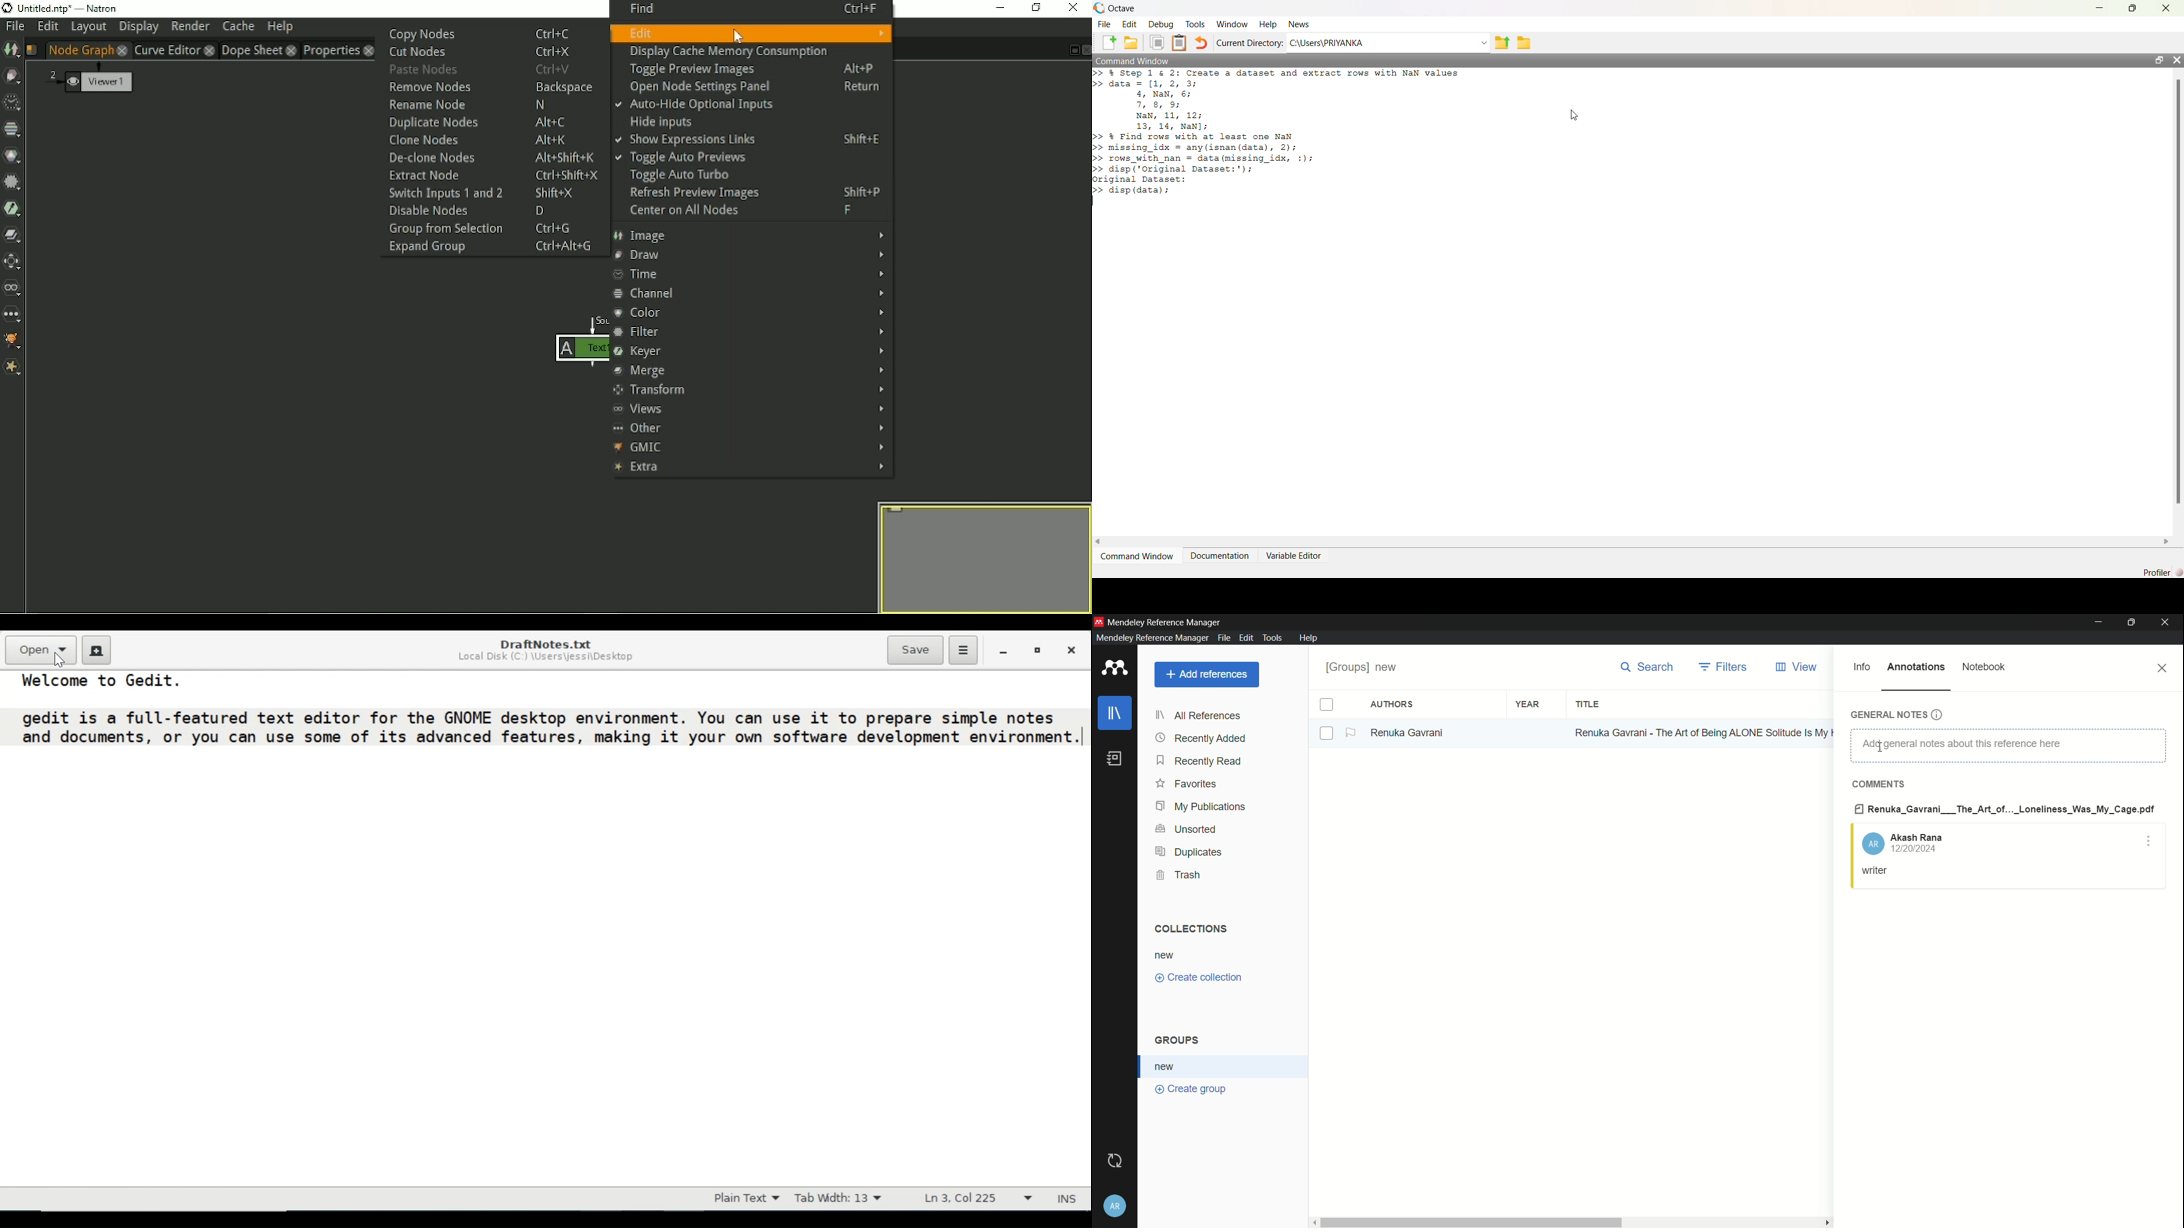 The height and width of the screenshot is (1232, 2184). Describe the element at coordinates (1917, 666) in the screenshot. I see `annotations` at that location.